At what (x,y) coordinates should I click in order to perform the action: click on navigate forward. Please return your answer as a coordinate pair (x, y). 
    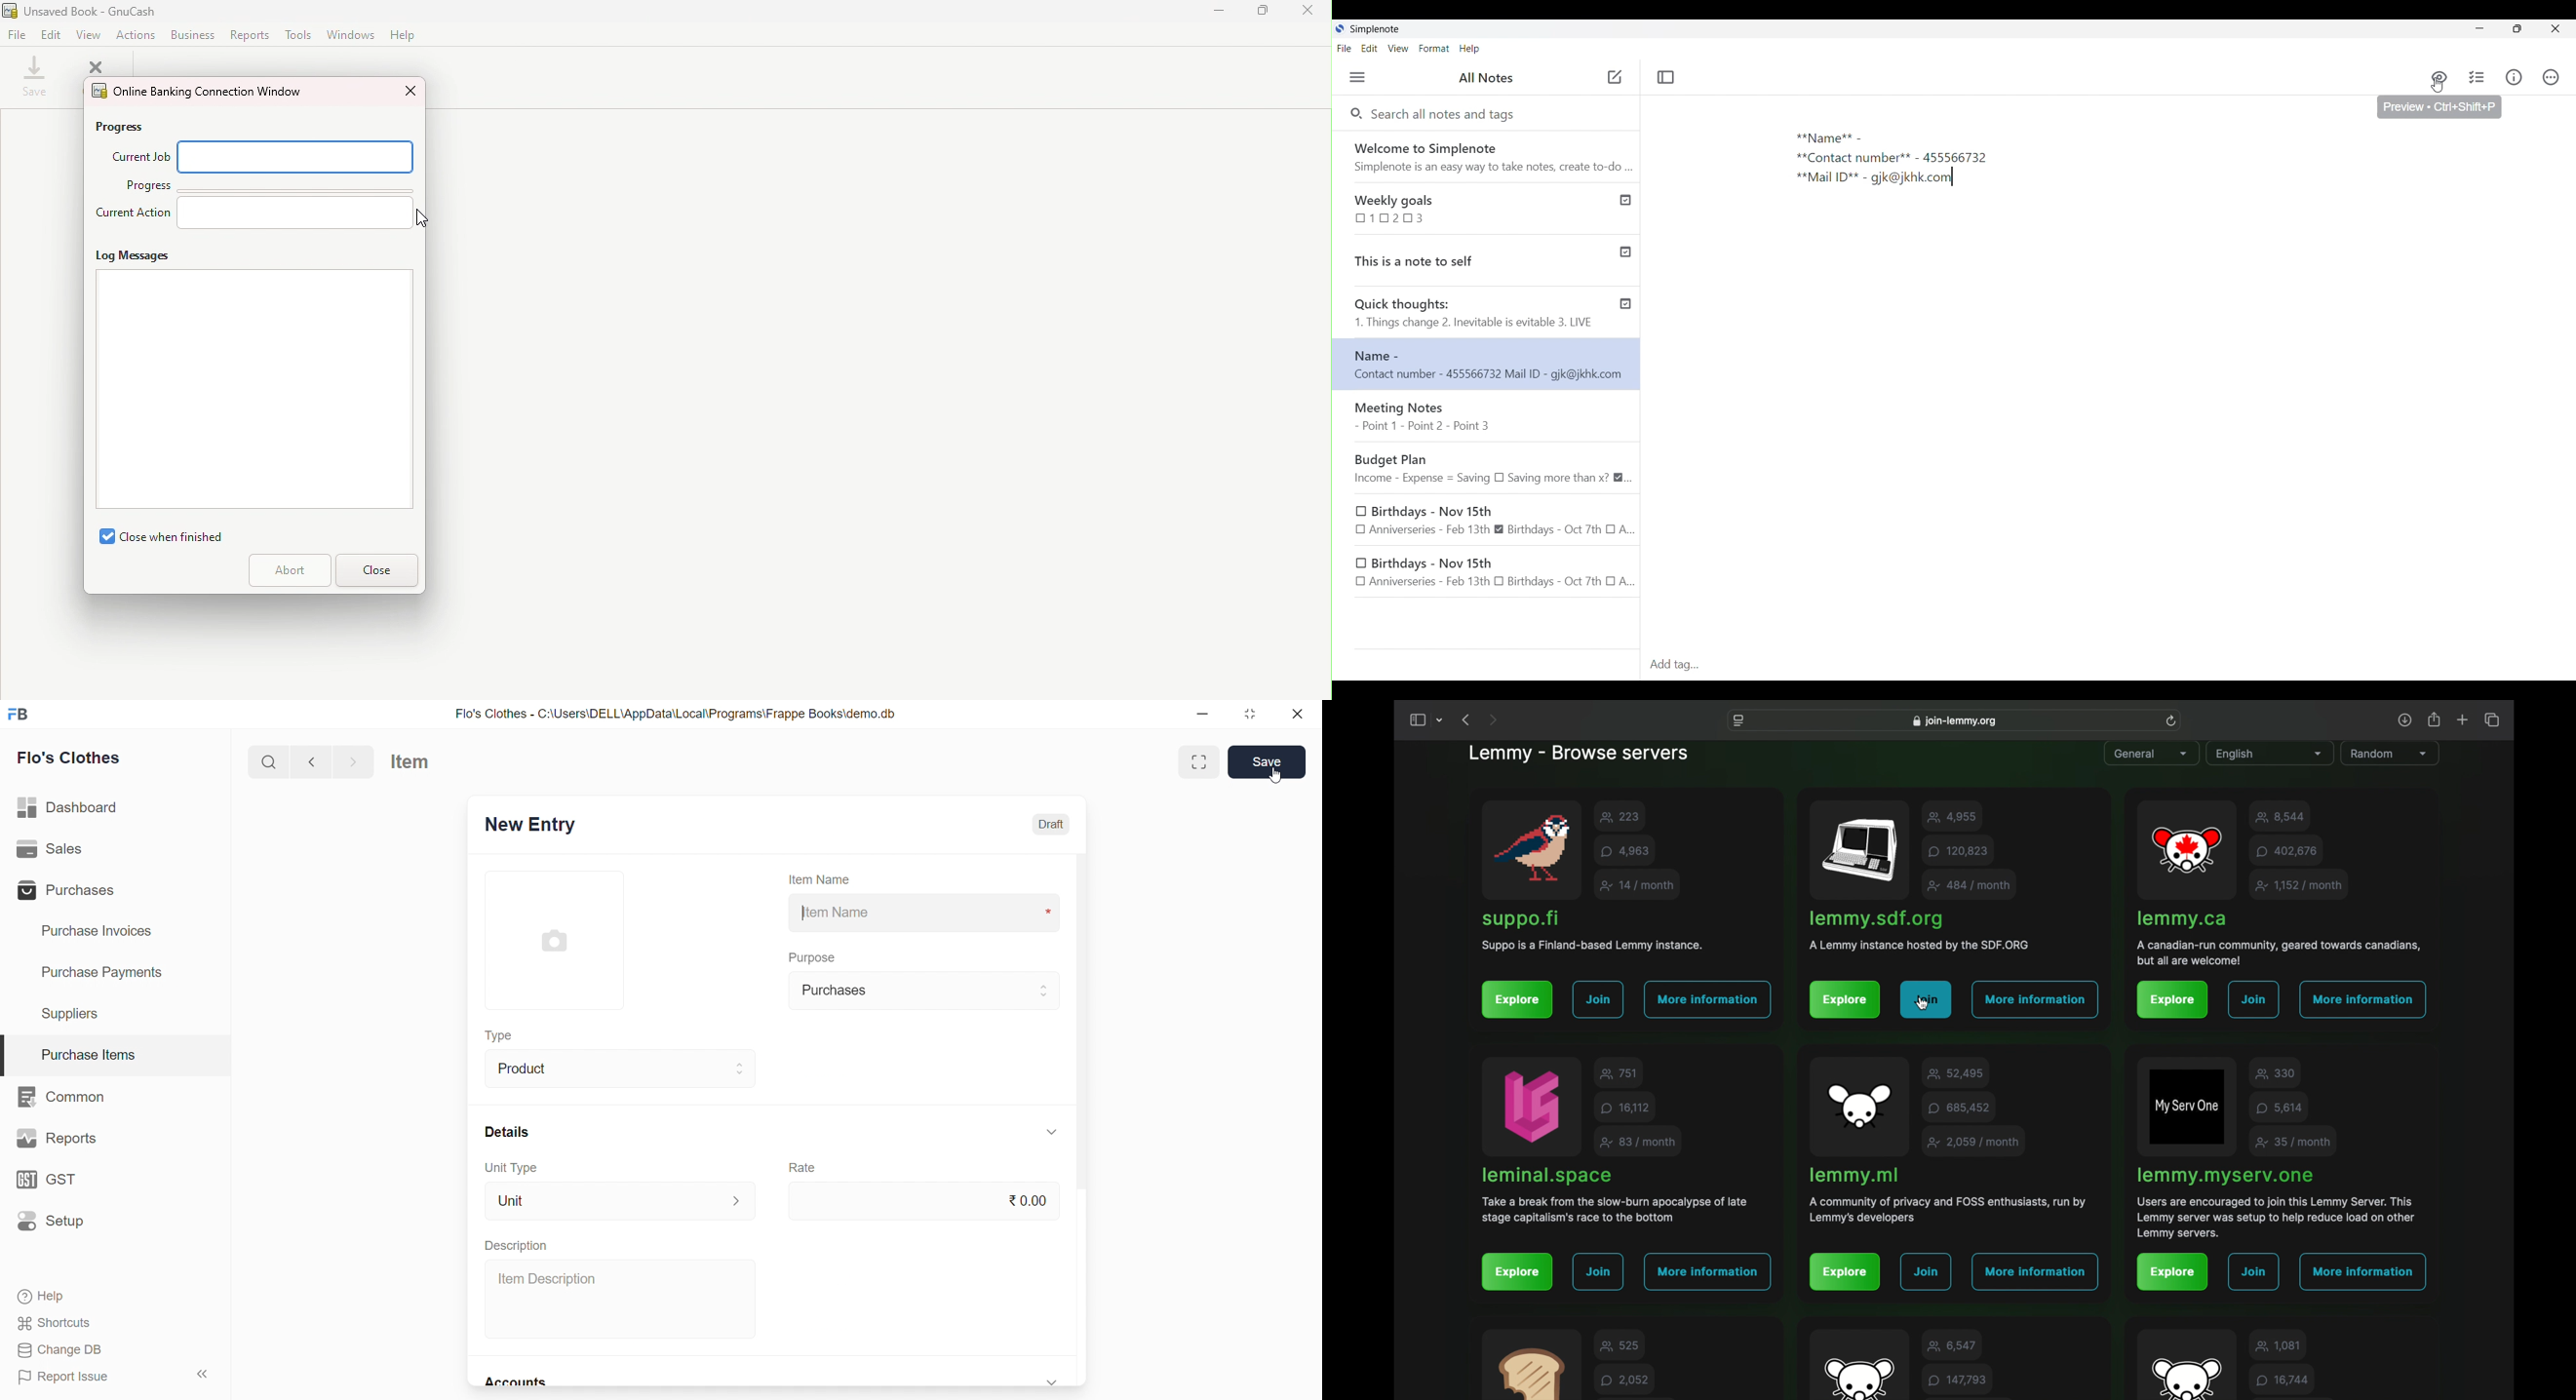
    Looking at the image, I should click on (356, 761).